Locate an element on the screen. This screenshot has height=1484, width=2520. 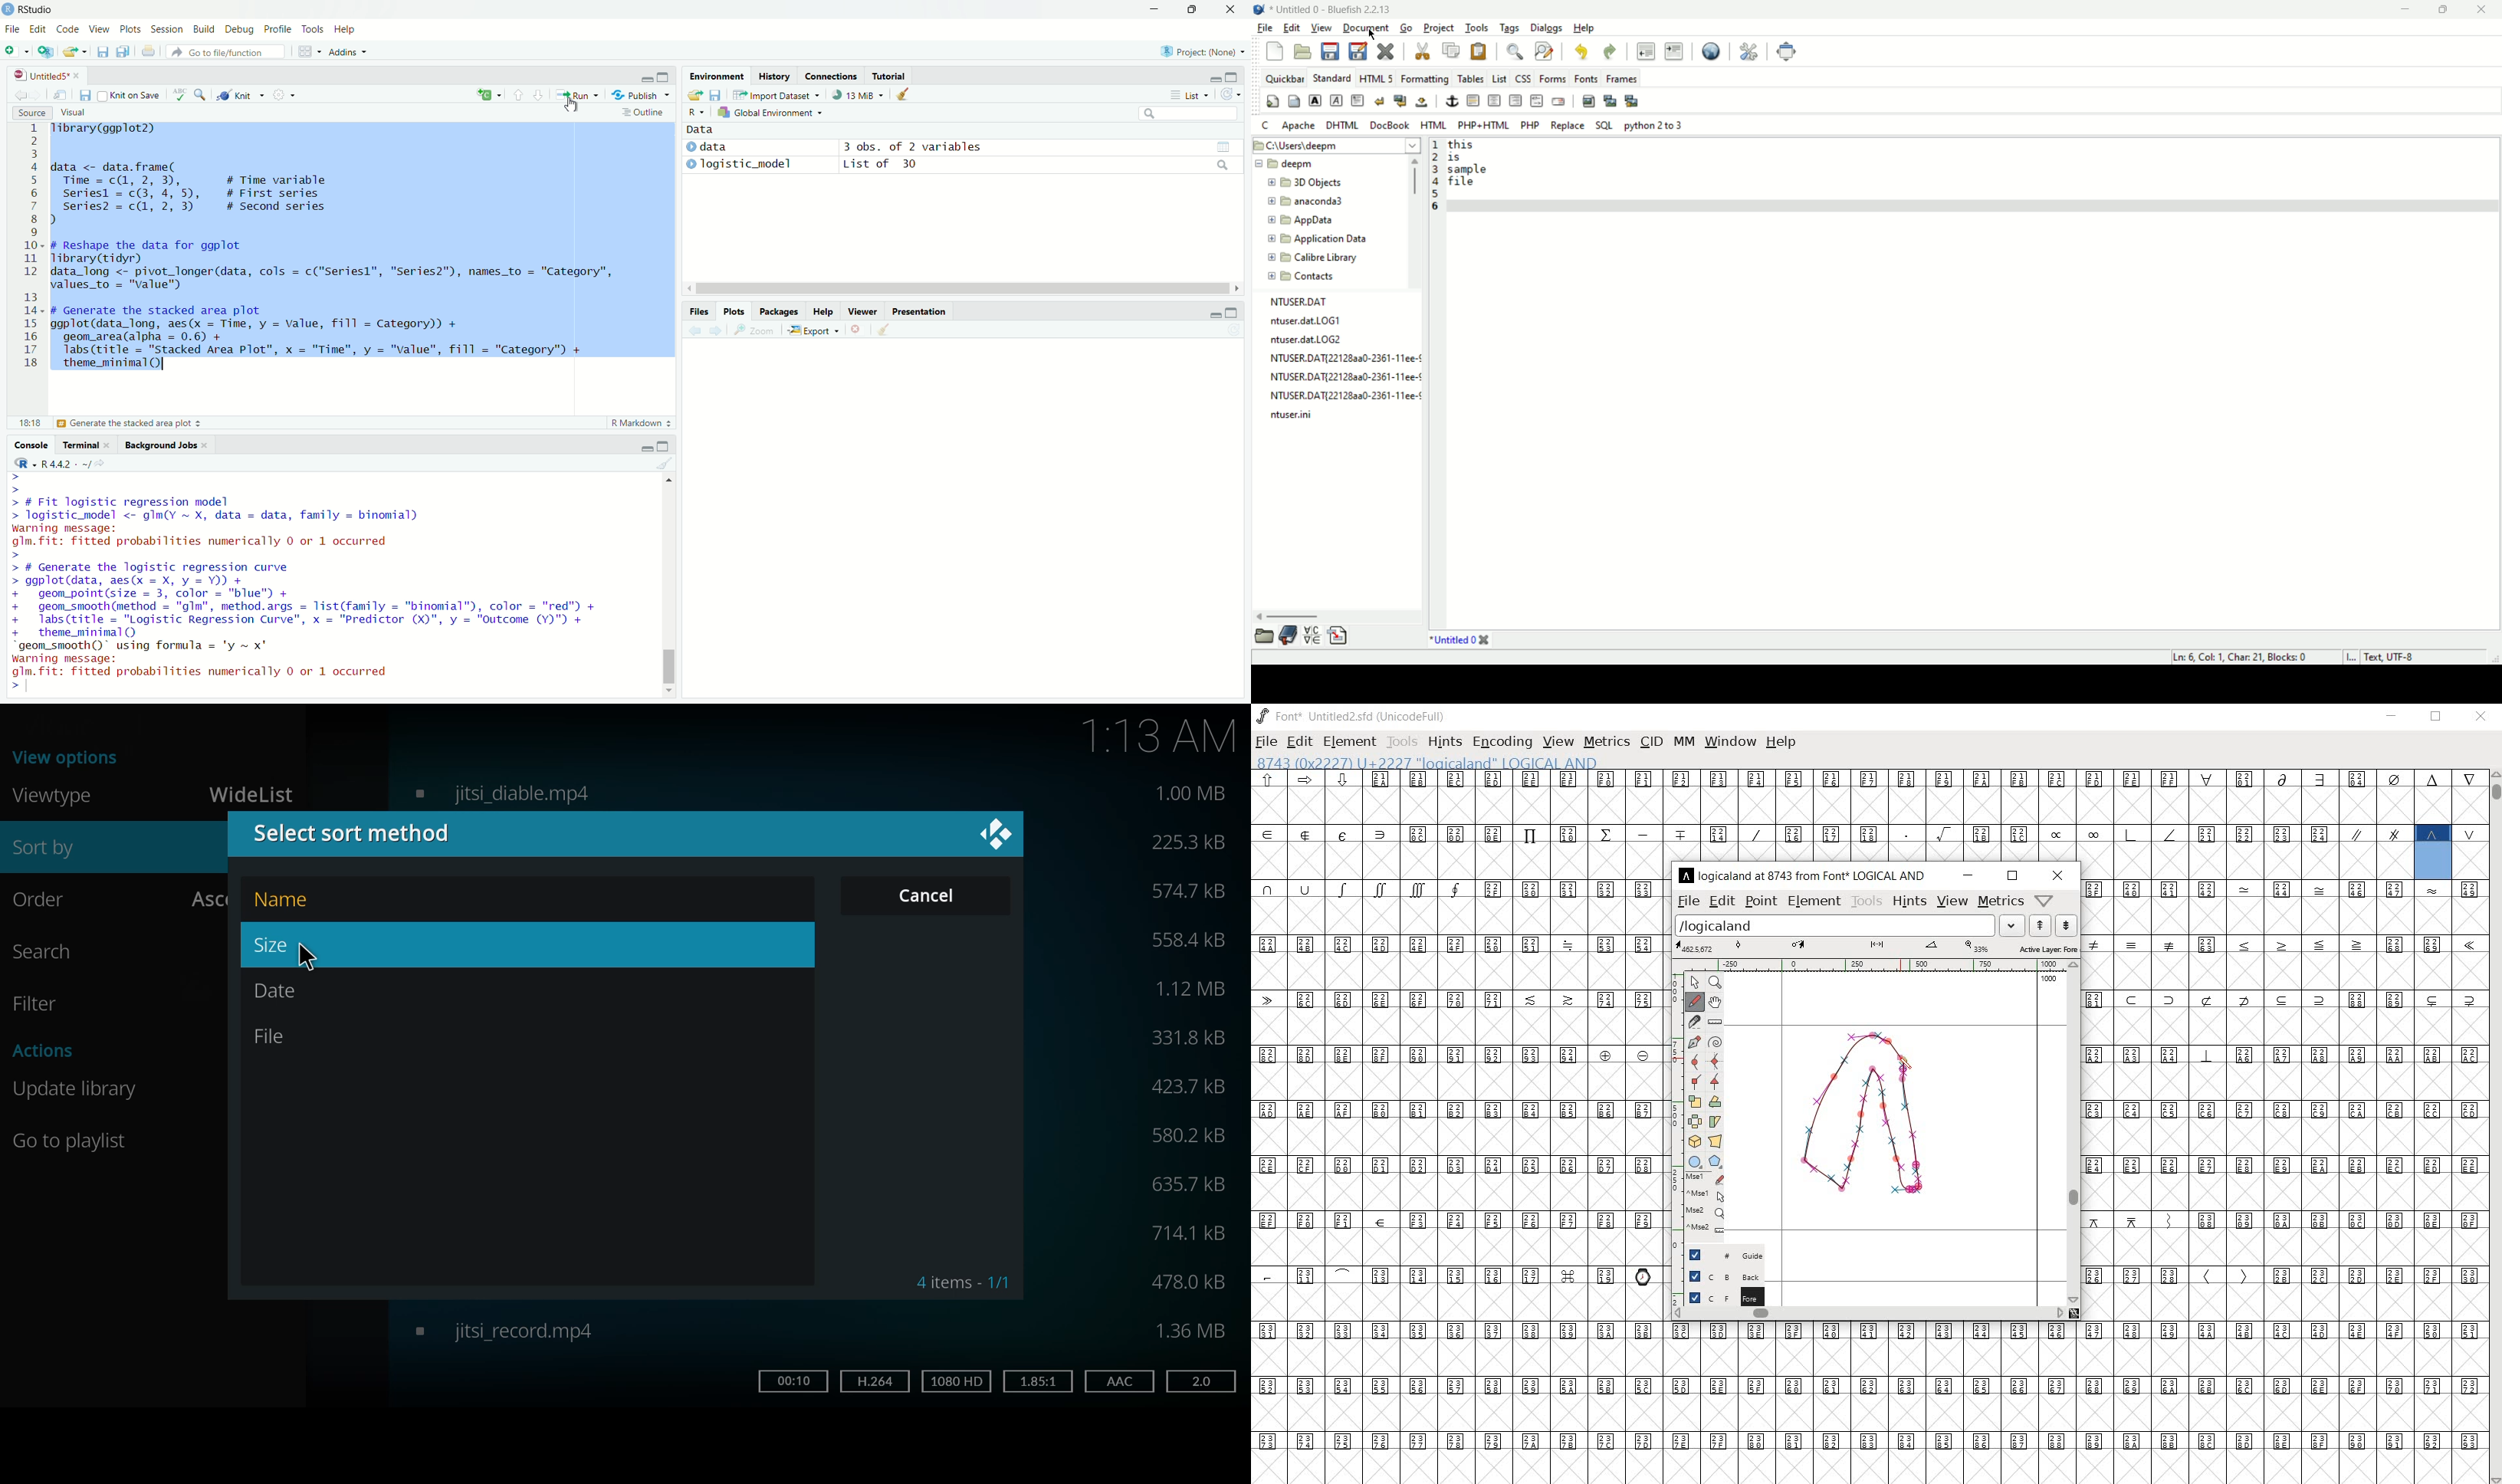
email is located at coordinates (1560, 101).